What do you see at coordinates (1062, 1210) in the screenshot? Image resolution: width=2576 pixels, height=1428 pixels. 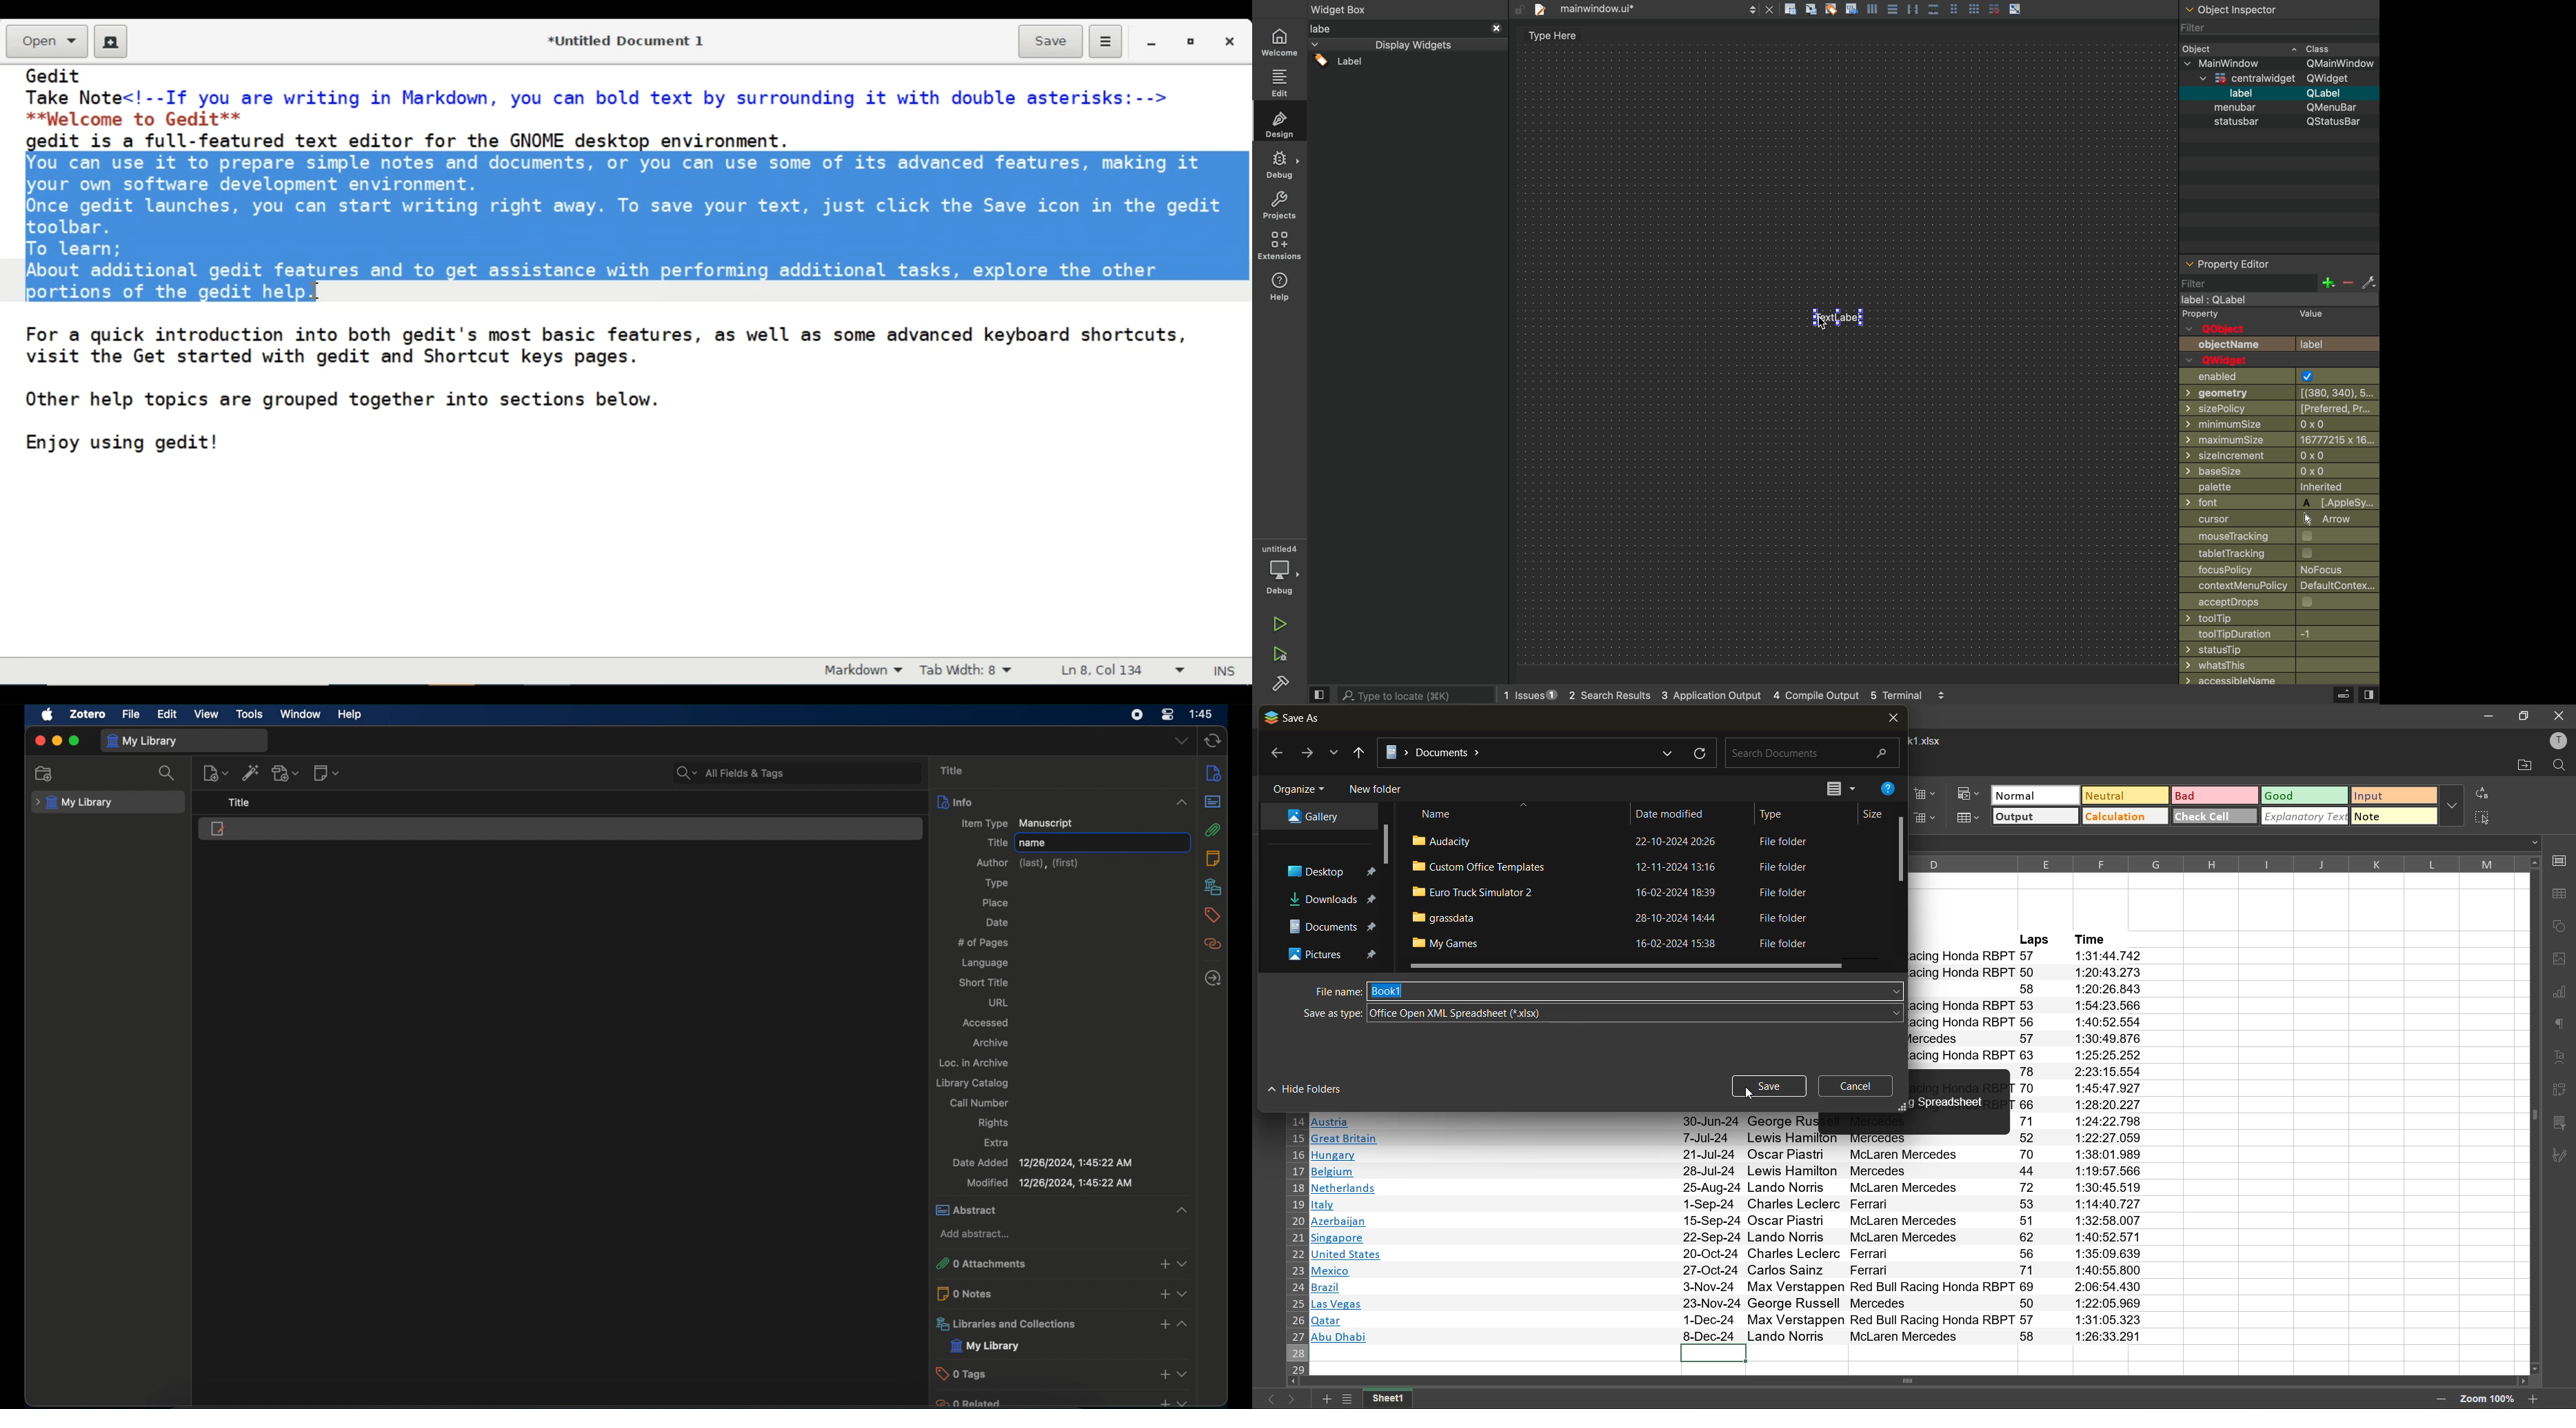 I see `abstract` at bounding box center [1062, 1210].